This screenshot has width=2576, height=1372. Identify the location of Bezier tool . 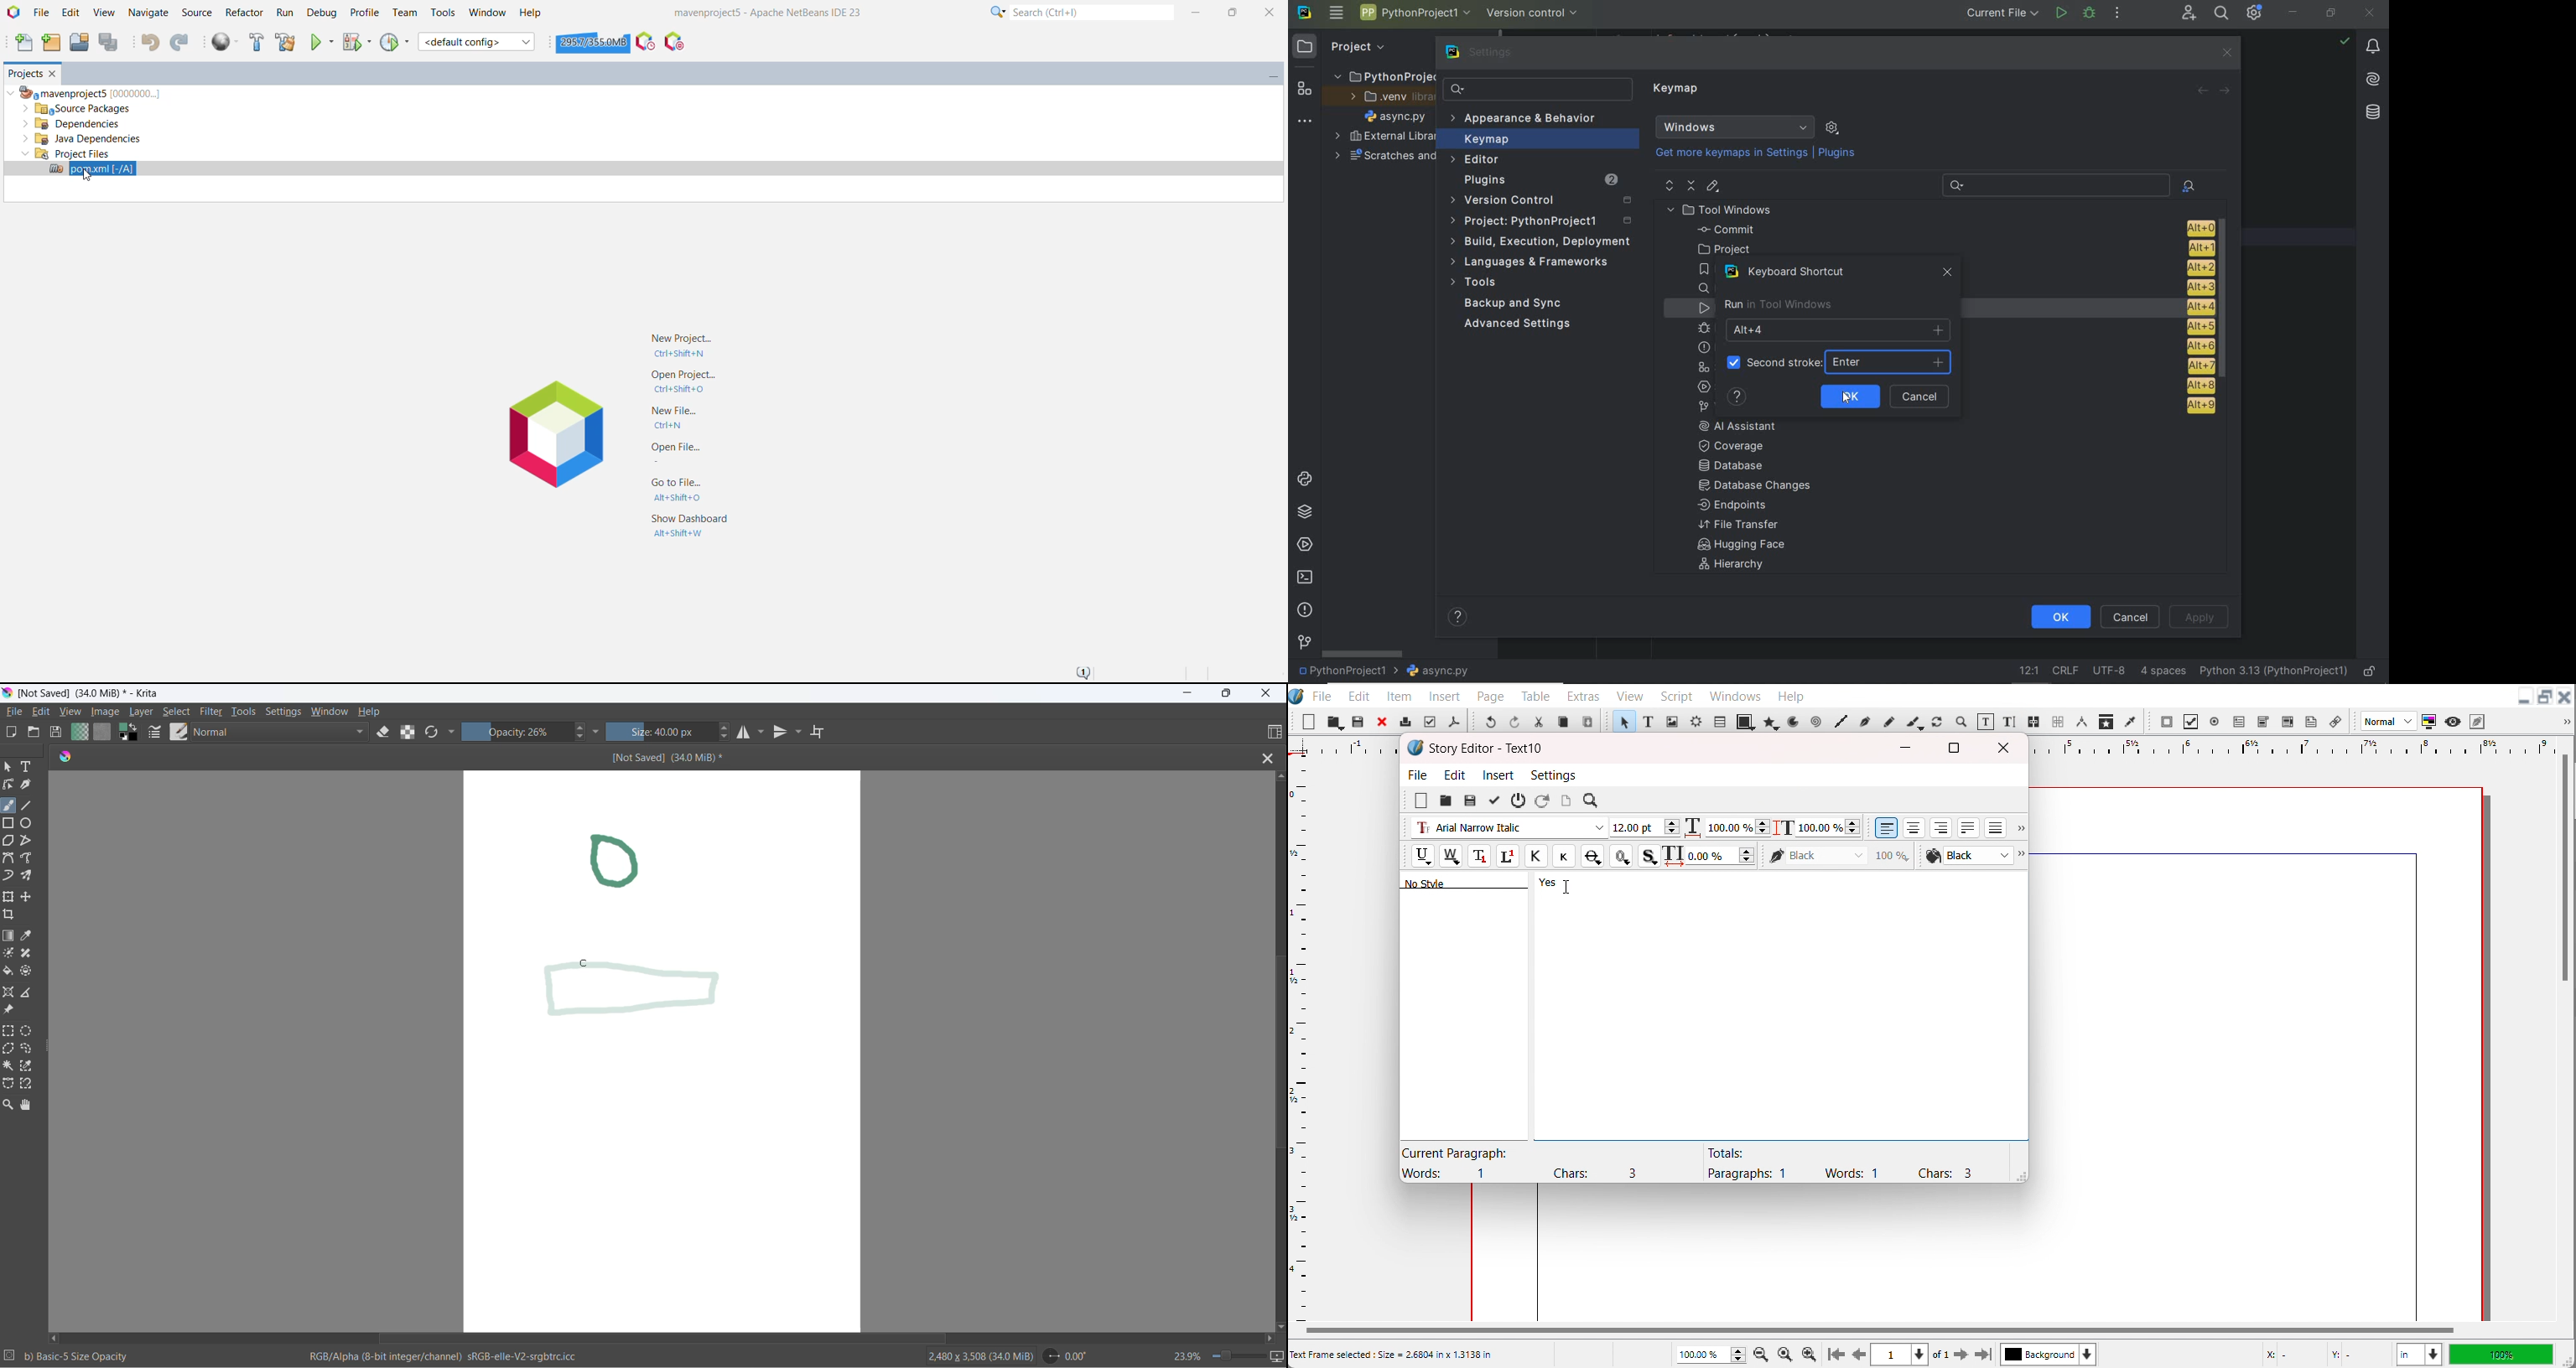
(9, 859).